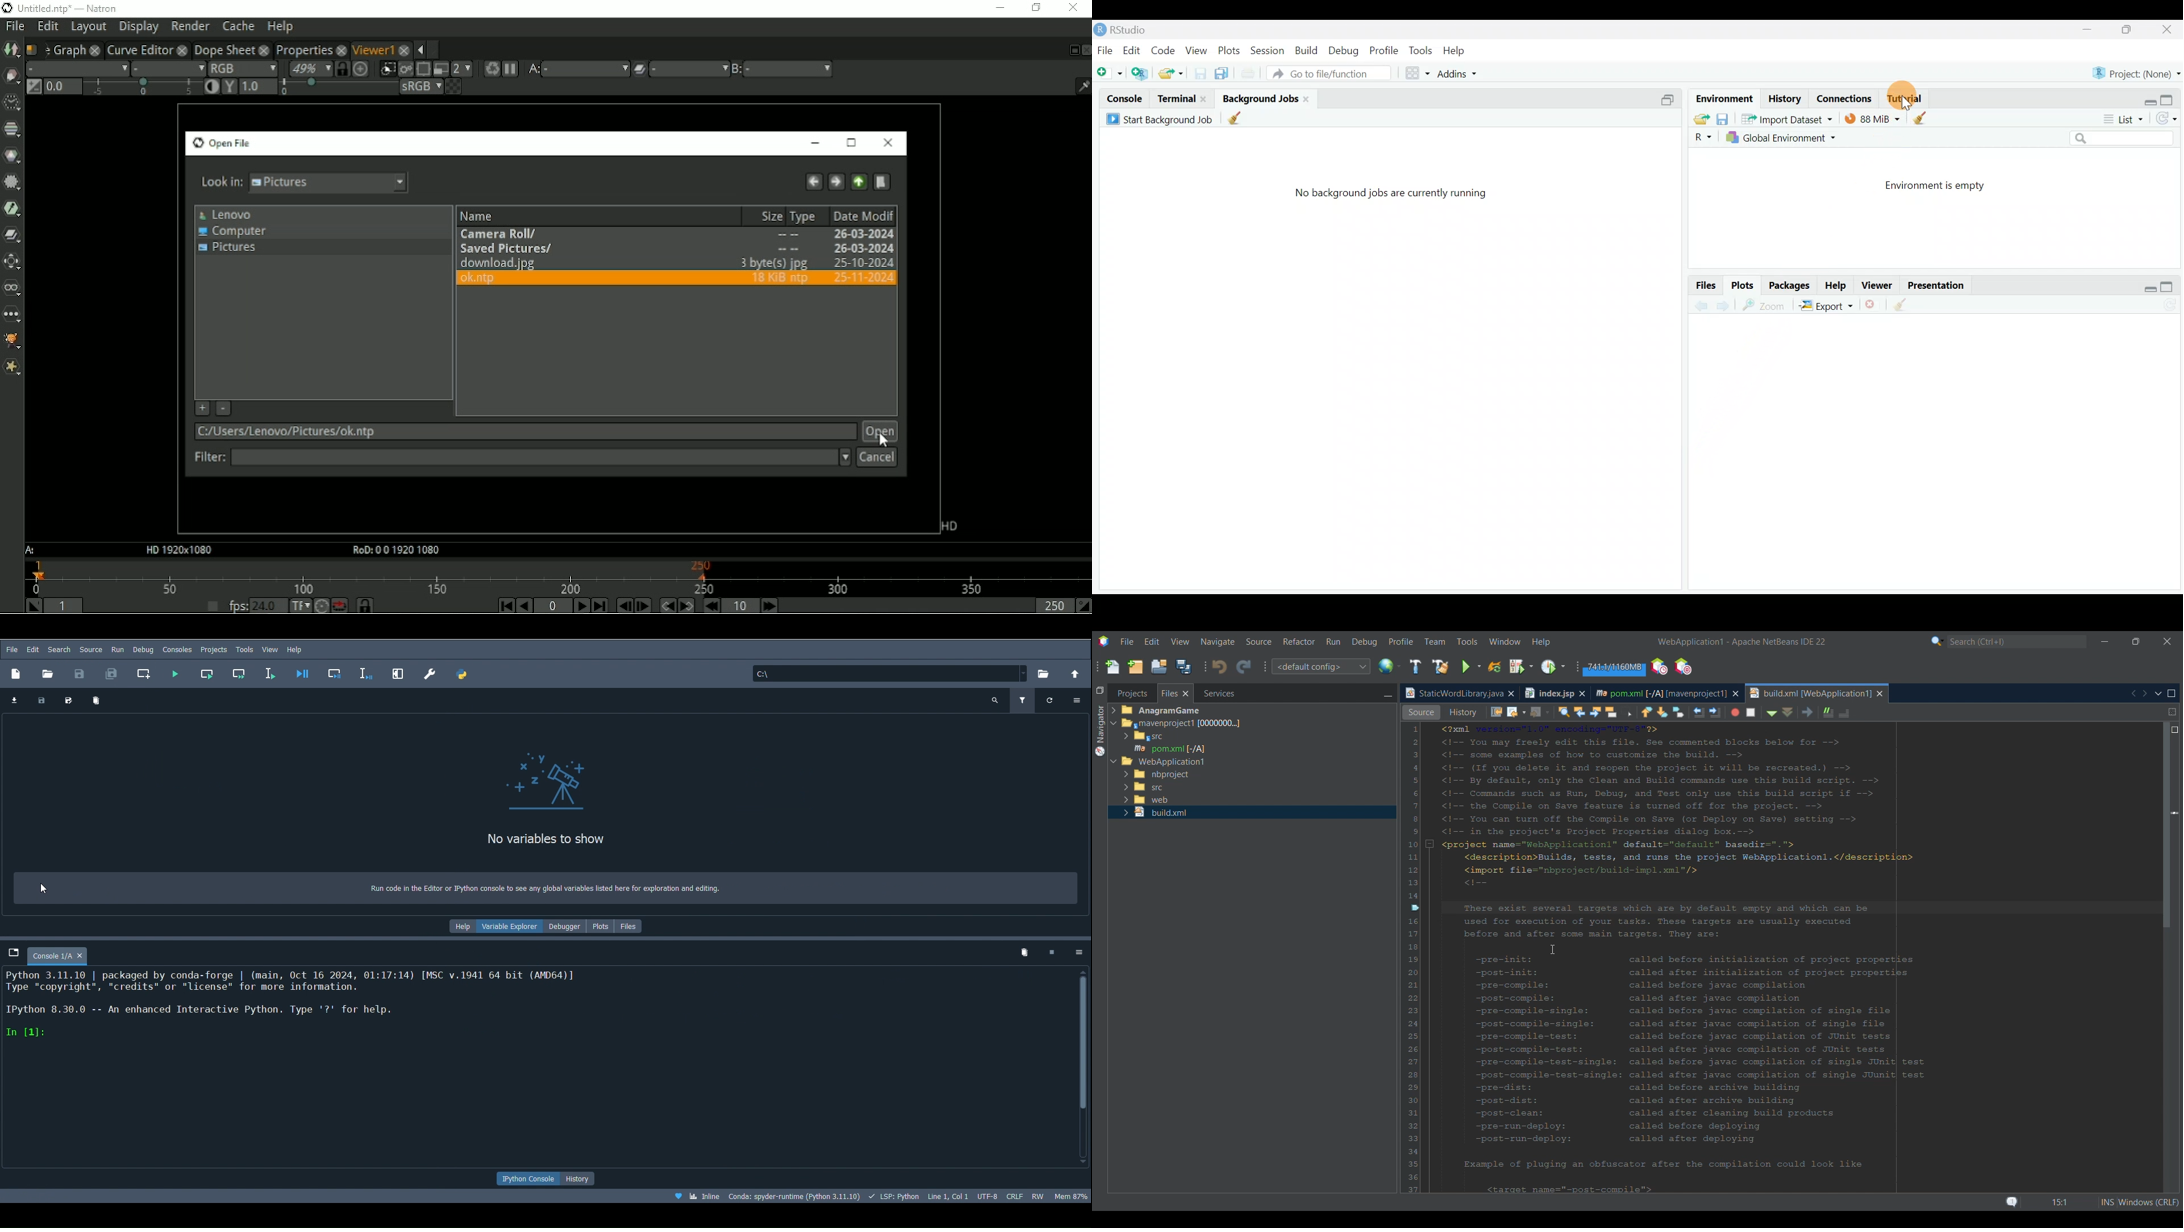  Describe the element at coordinates (1412, 74) in the screenshot. I see `Workspace panes` at that location.